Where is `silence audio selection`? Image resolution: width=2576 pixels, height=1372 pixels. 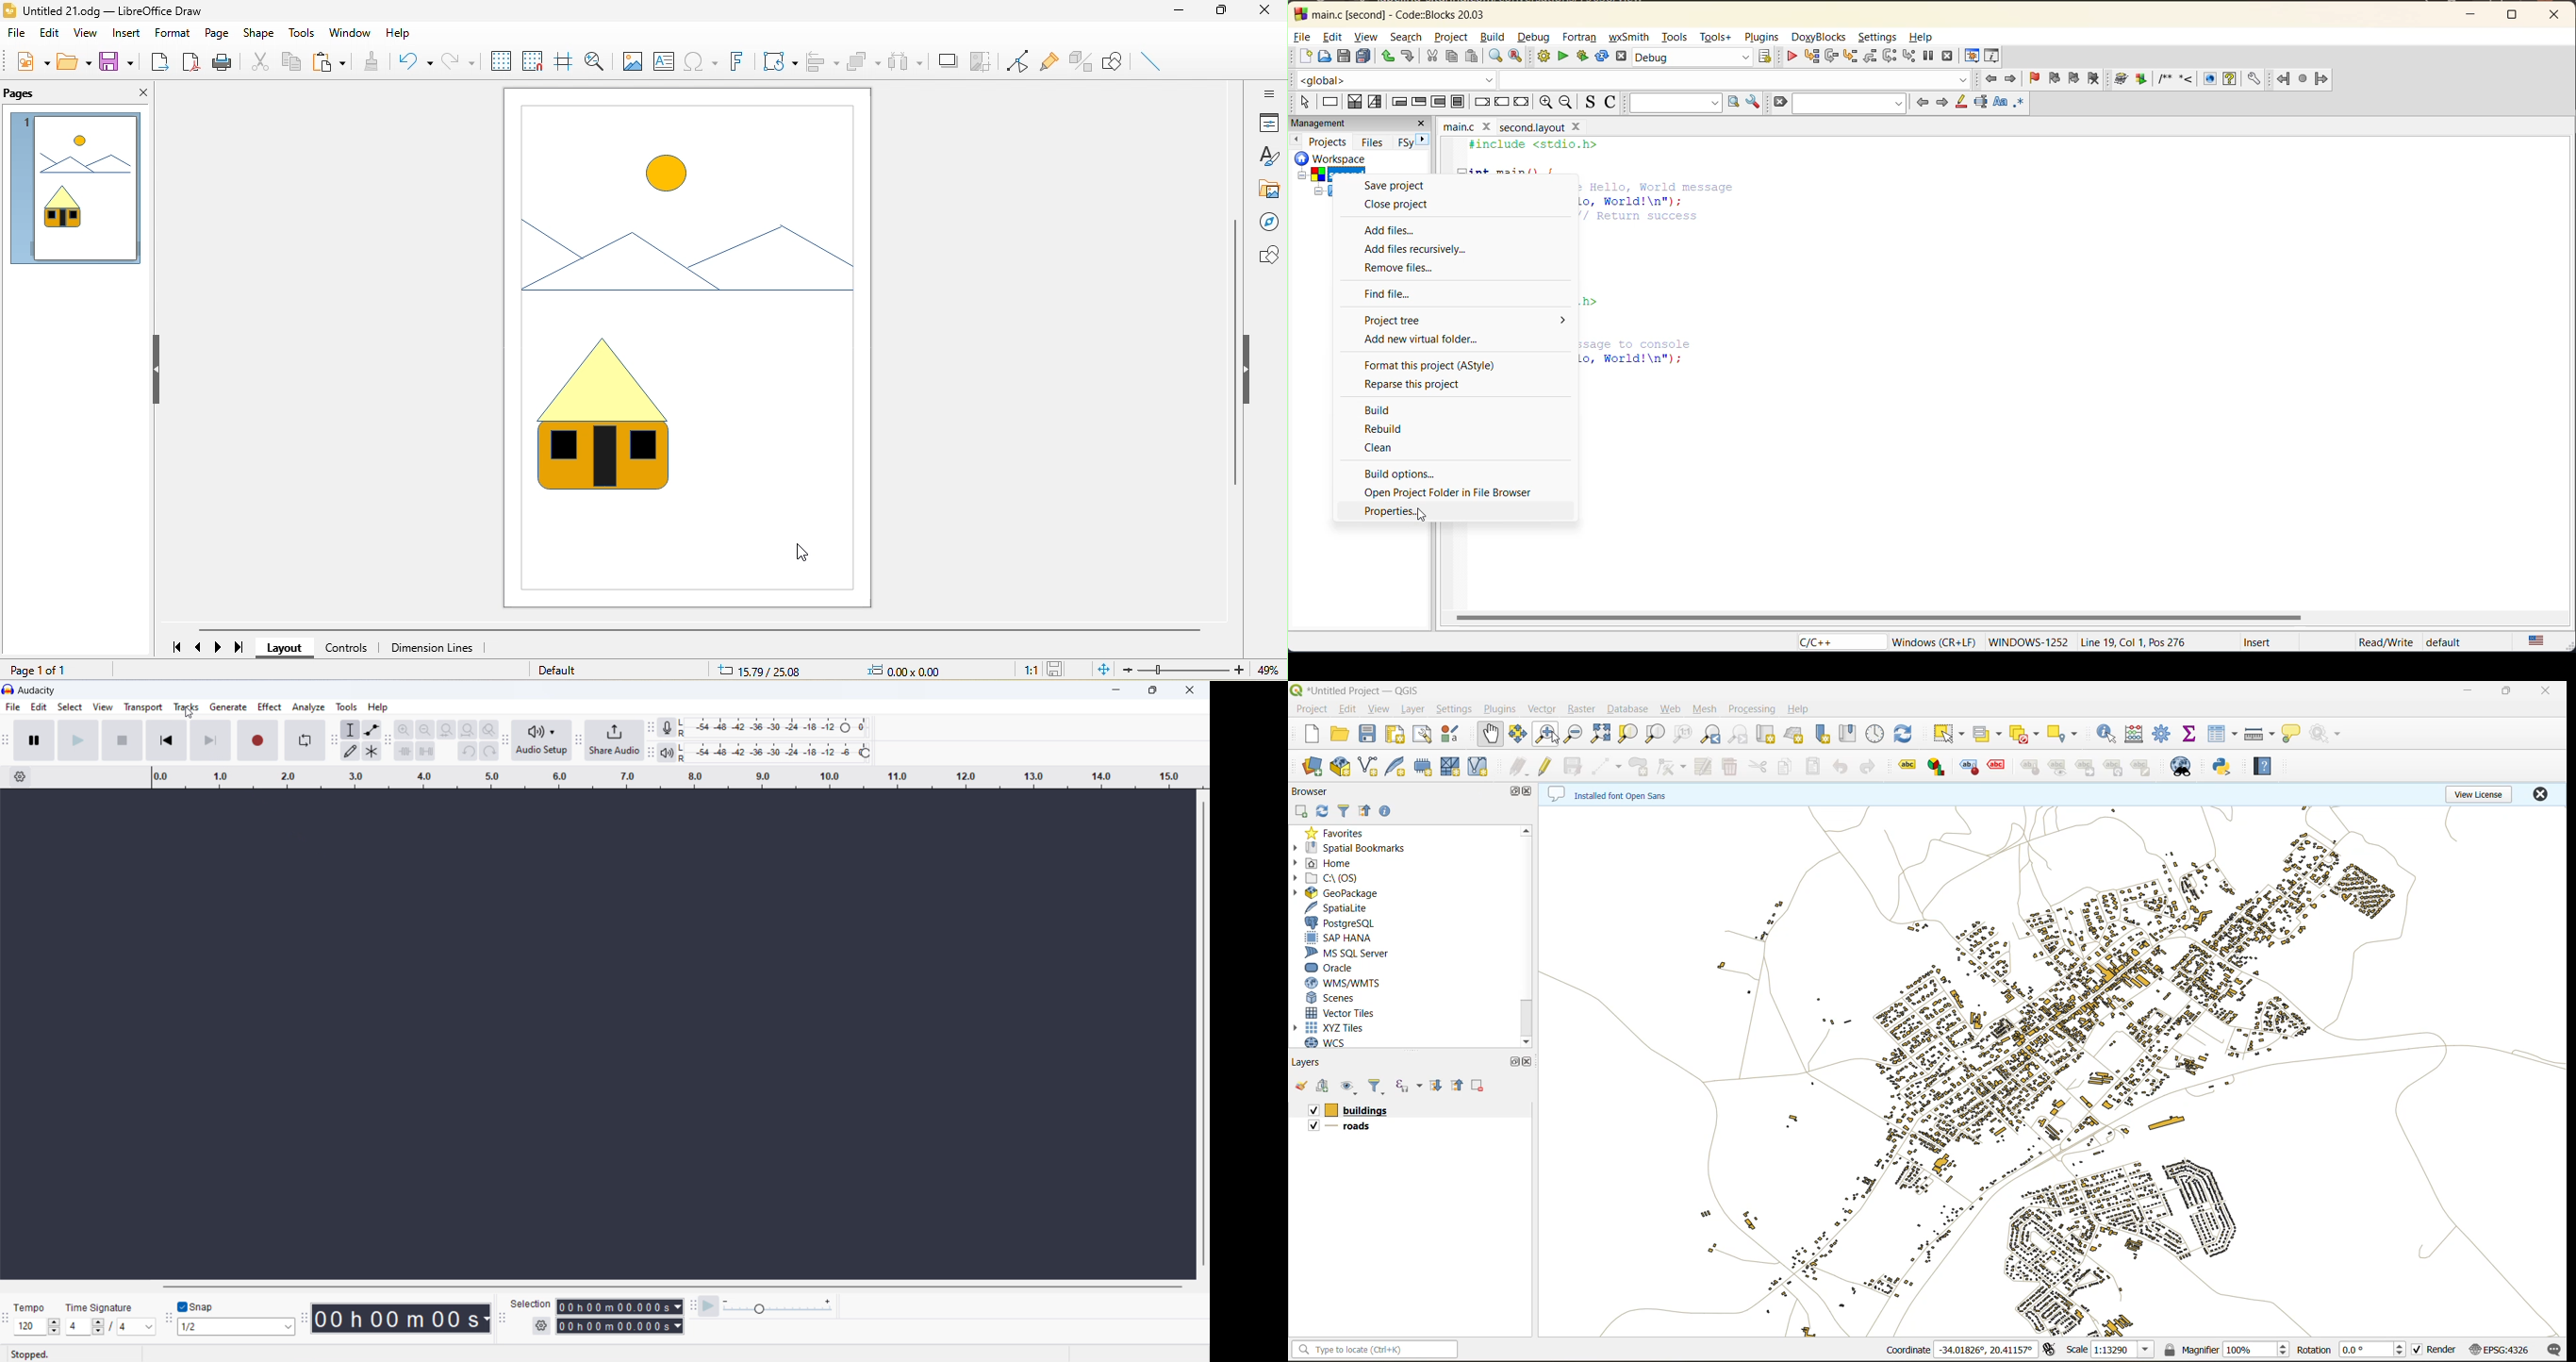 silence audio selection is located at coordinates (425, 752).